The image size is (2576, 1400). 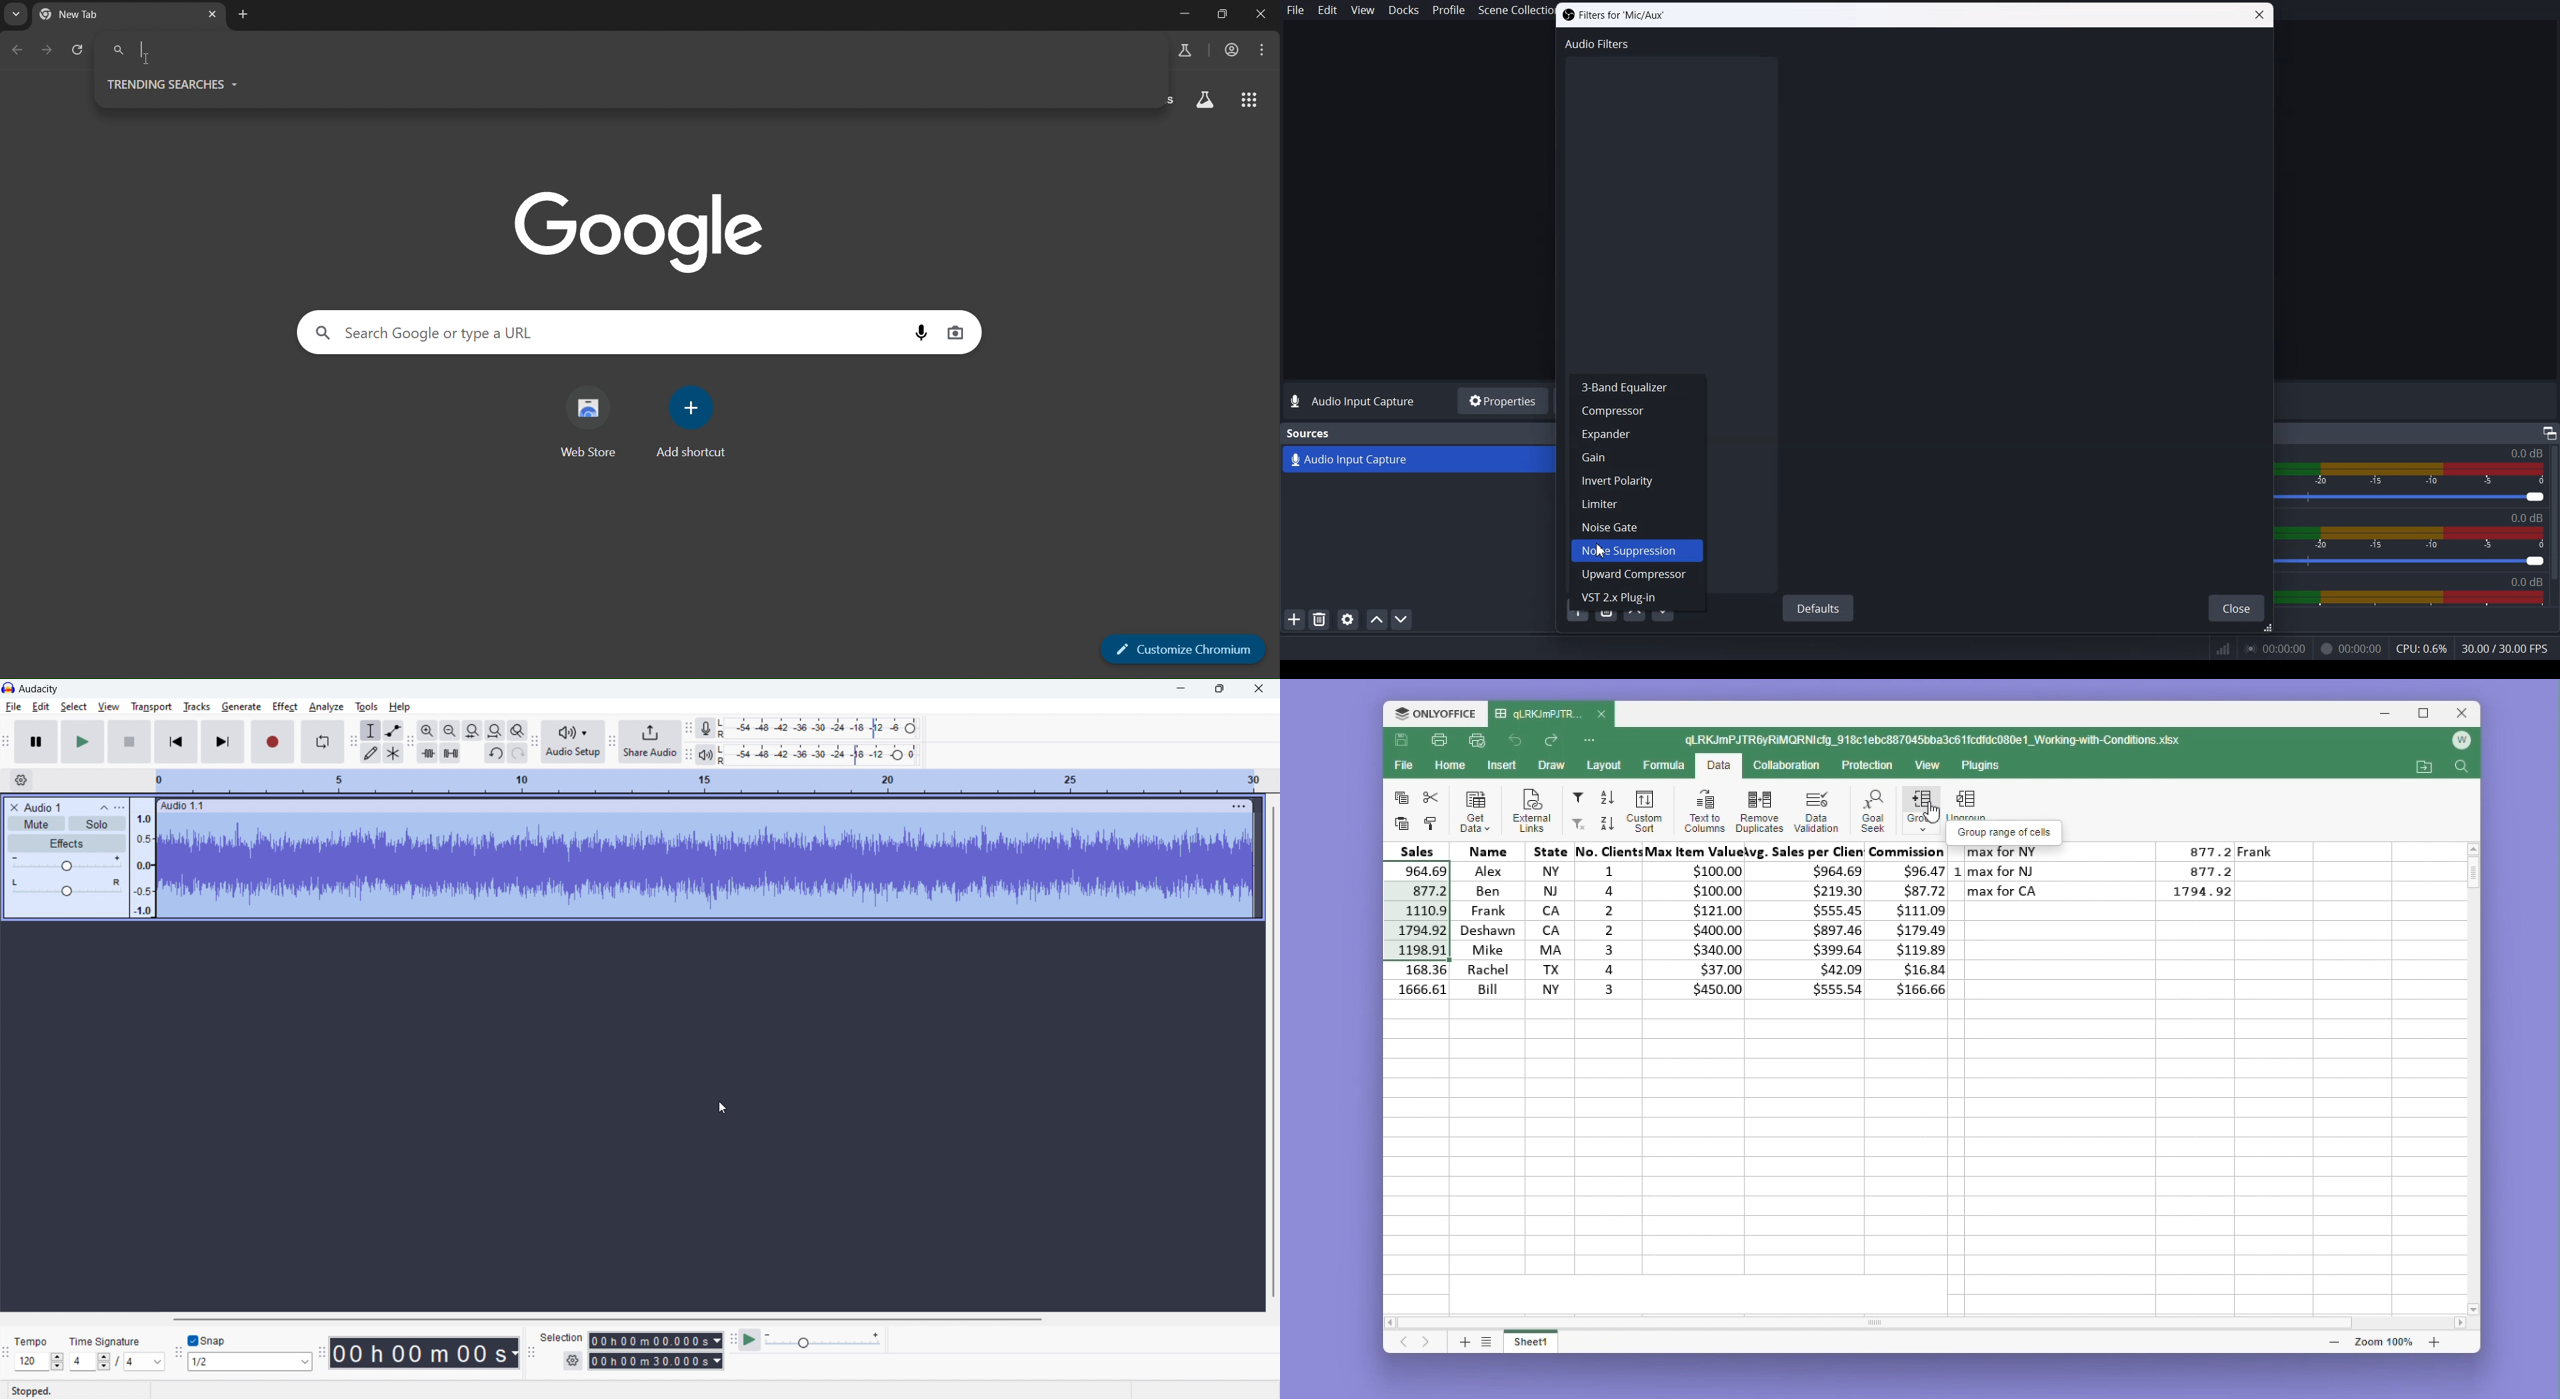 I want to click on set time signature, so click(x=118, y=1362).